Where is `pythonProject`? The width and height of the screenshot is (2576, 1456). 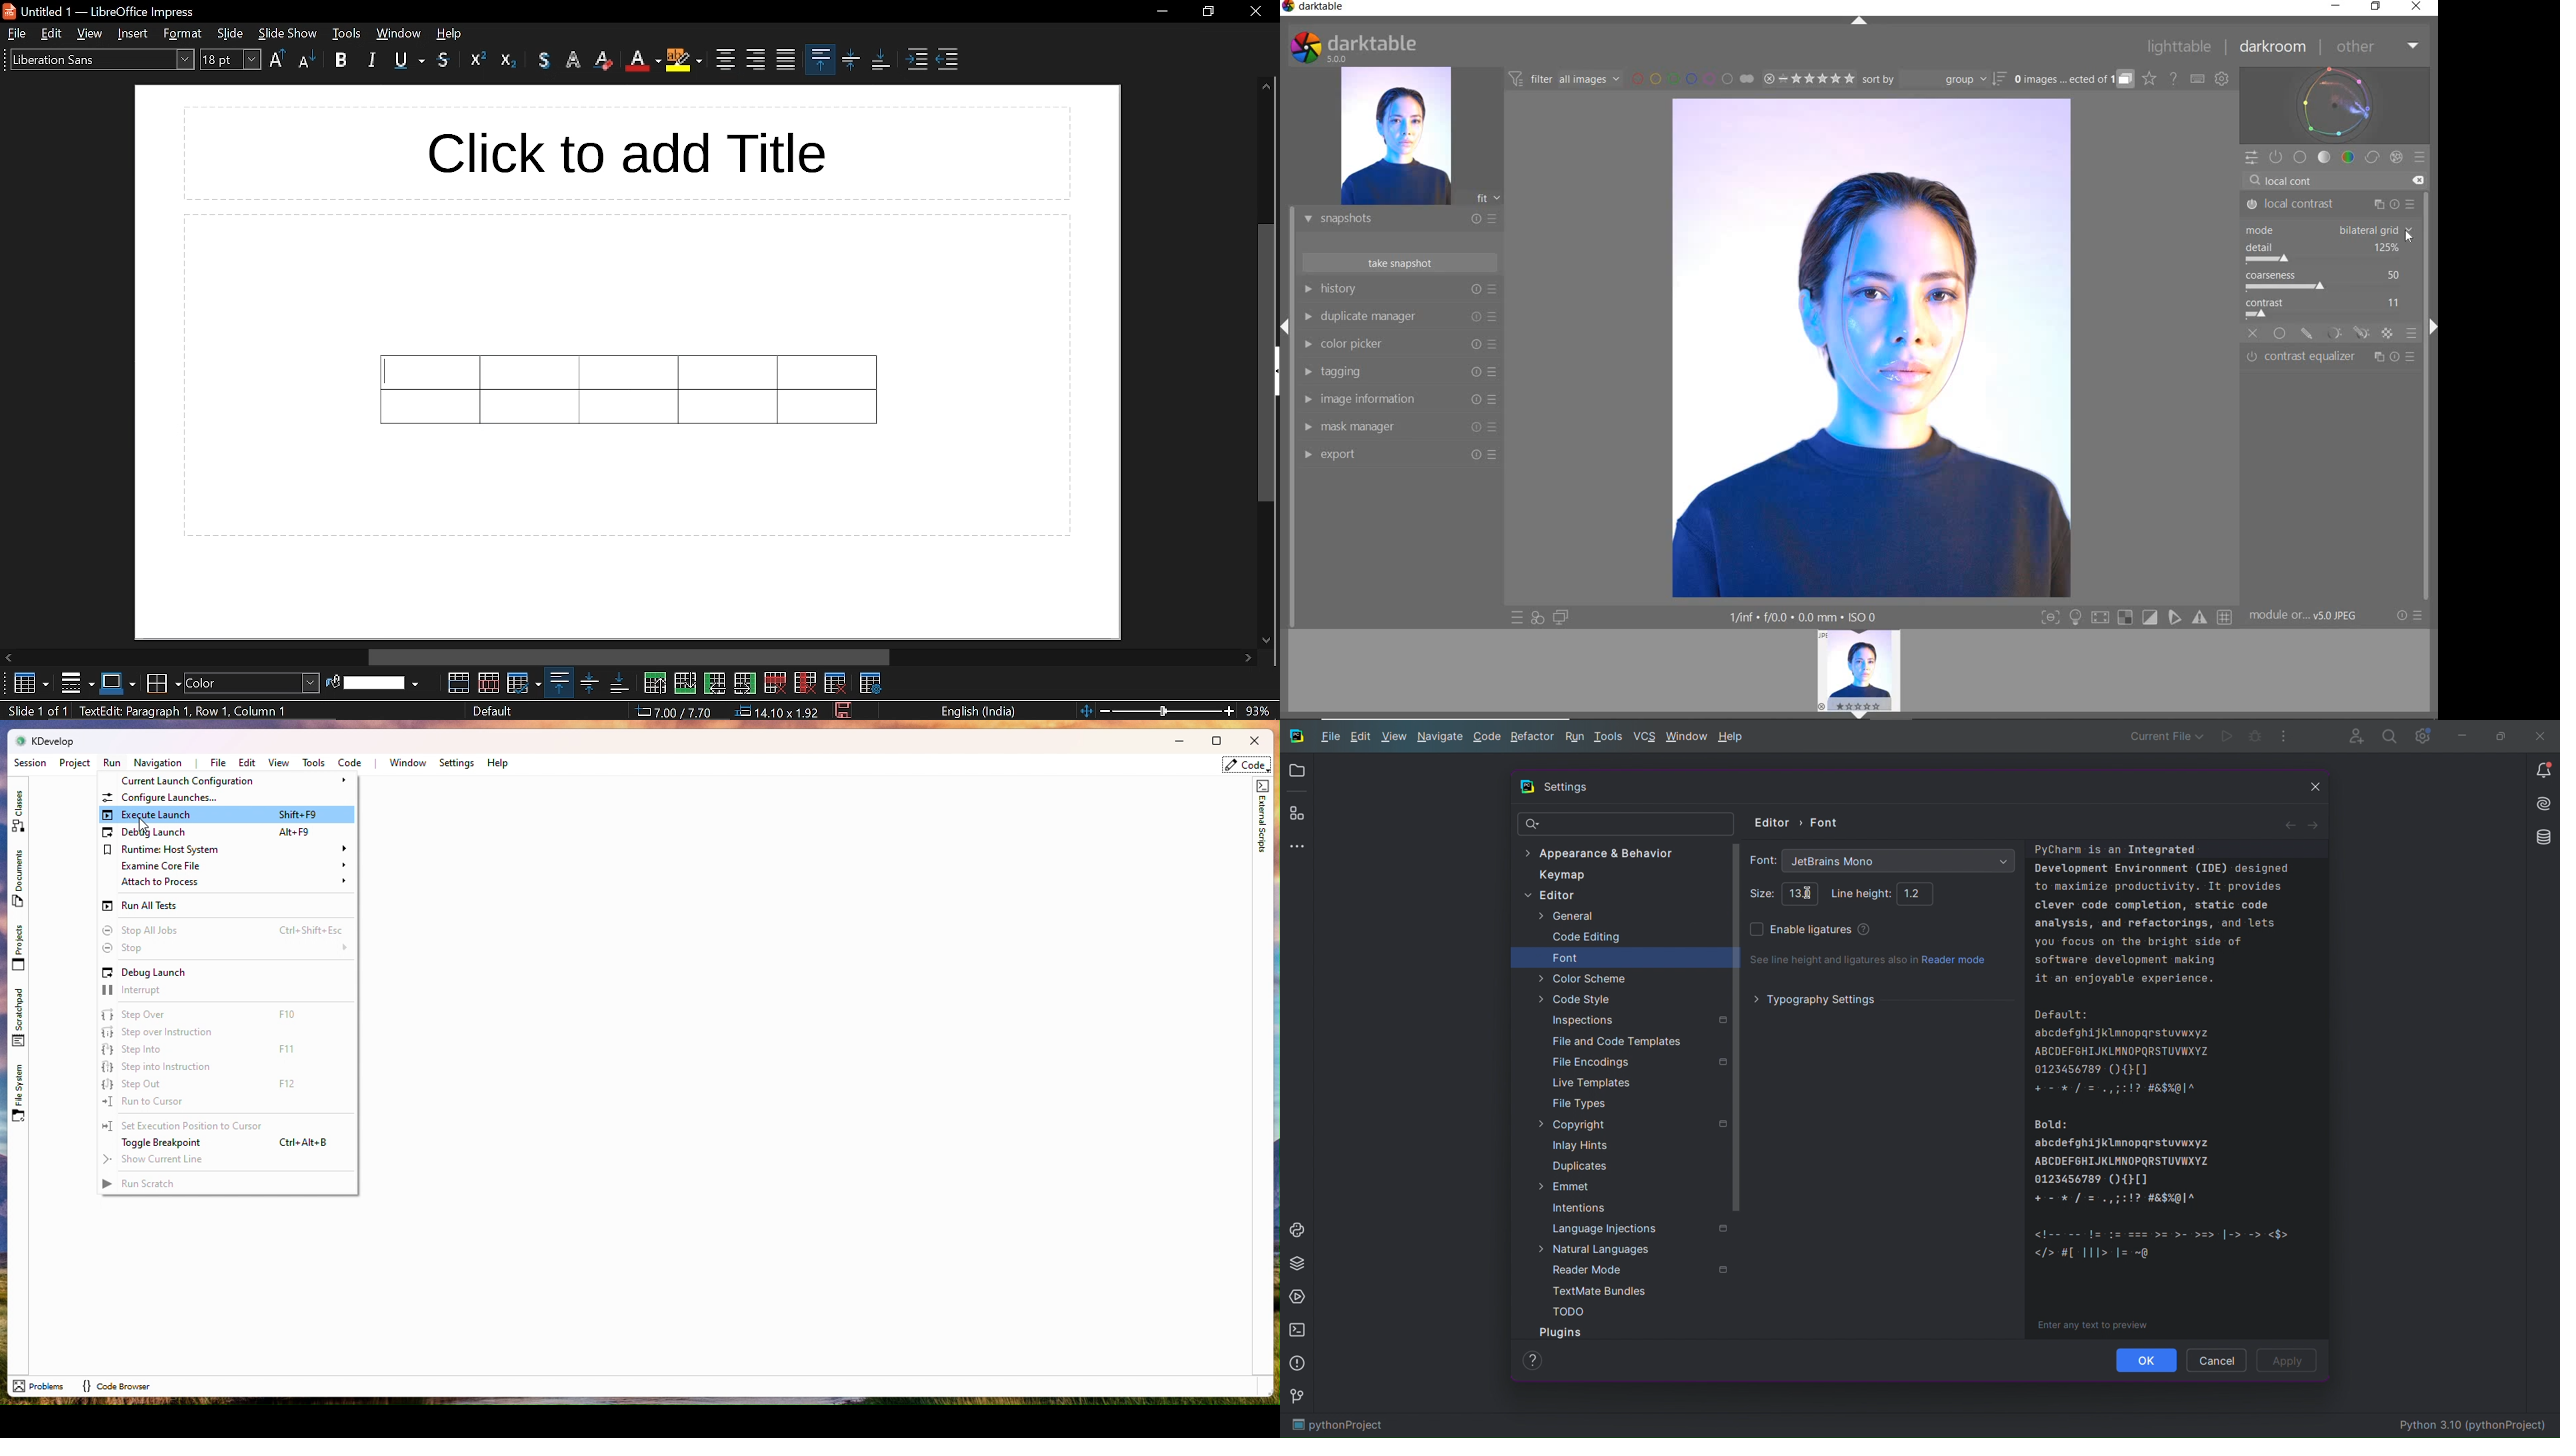
pythonProject is located at coordinates (1337, 1427).